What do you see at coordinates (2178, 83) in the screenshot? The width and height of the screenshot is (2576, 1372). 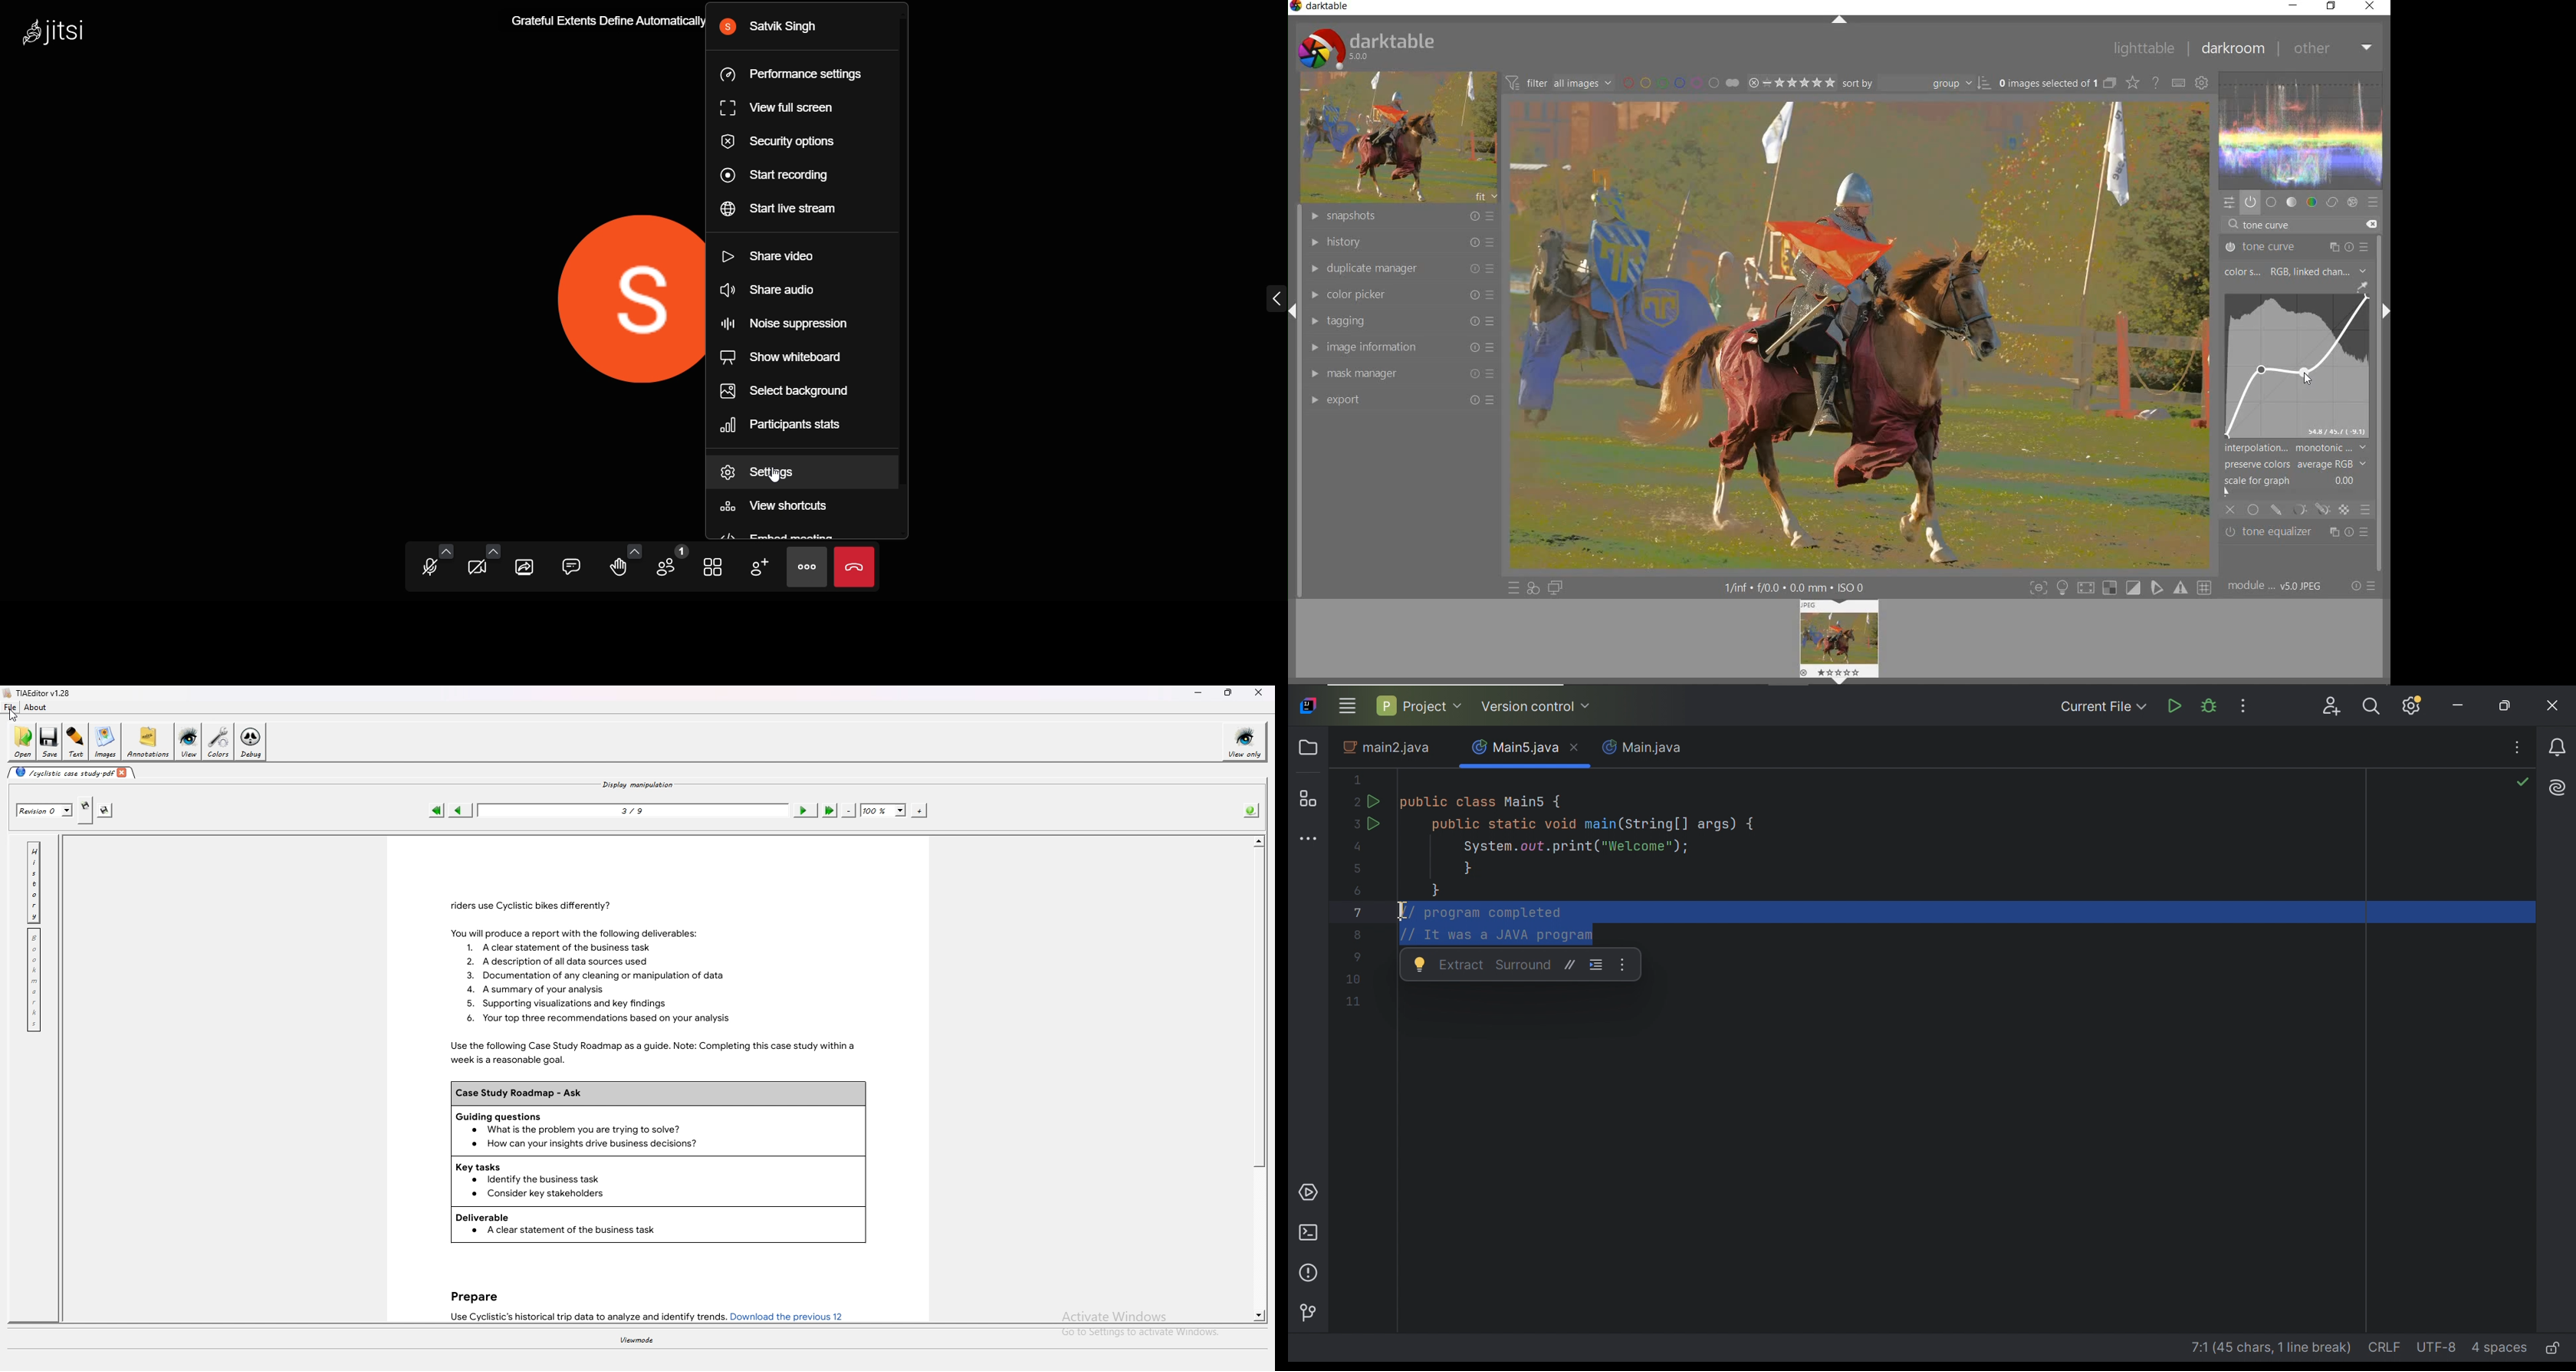 I see `define keyboard shortcuts` at bounding box center [2178, 83].